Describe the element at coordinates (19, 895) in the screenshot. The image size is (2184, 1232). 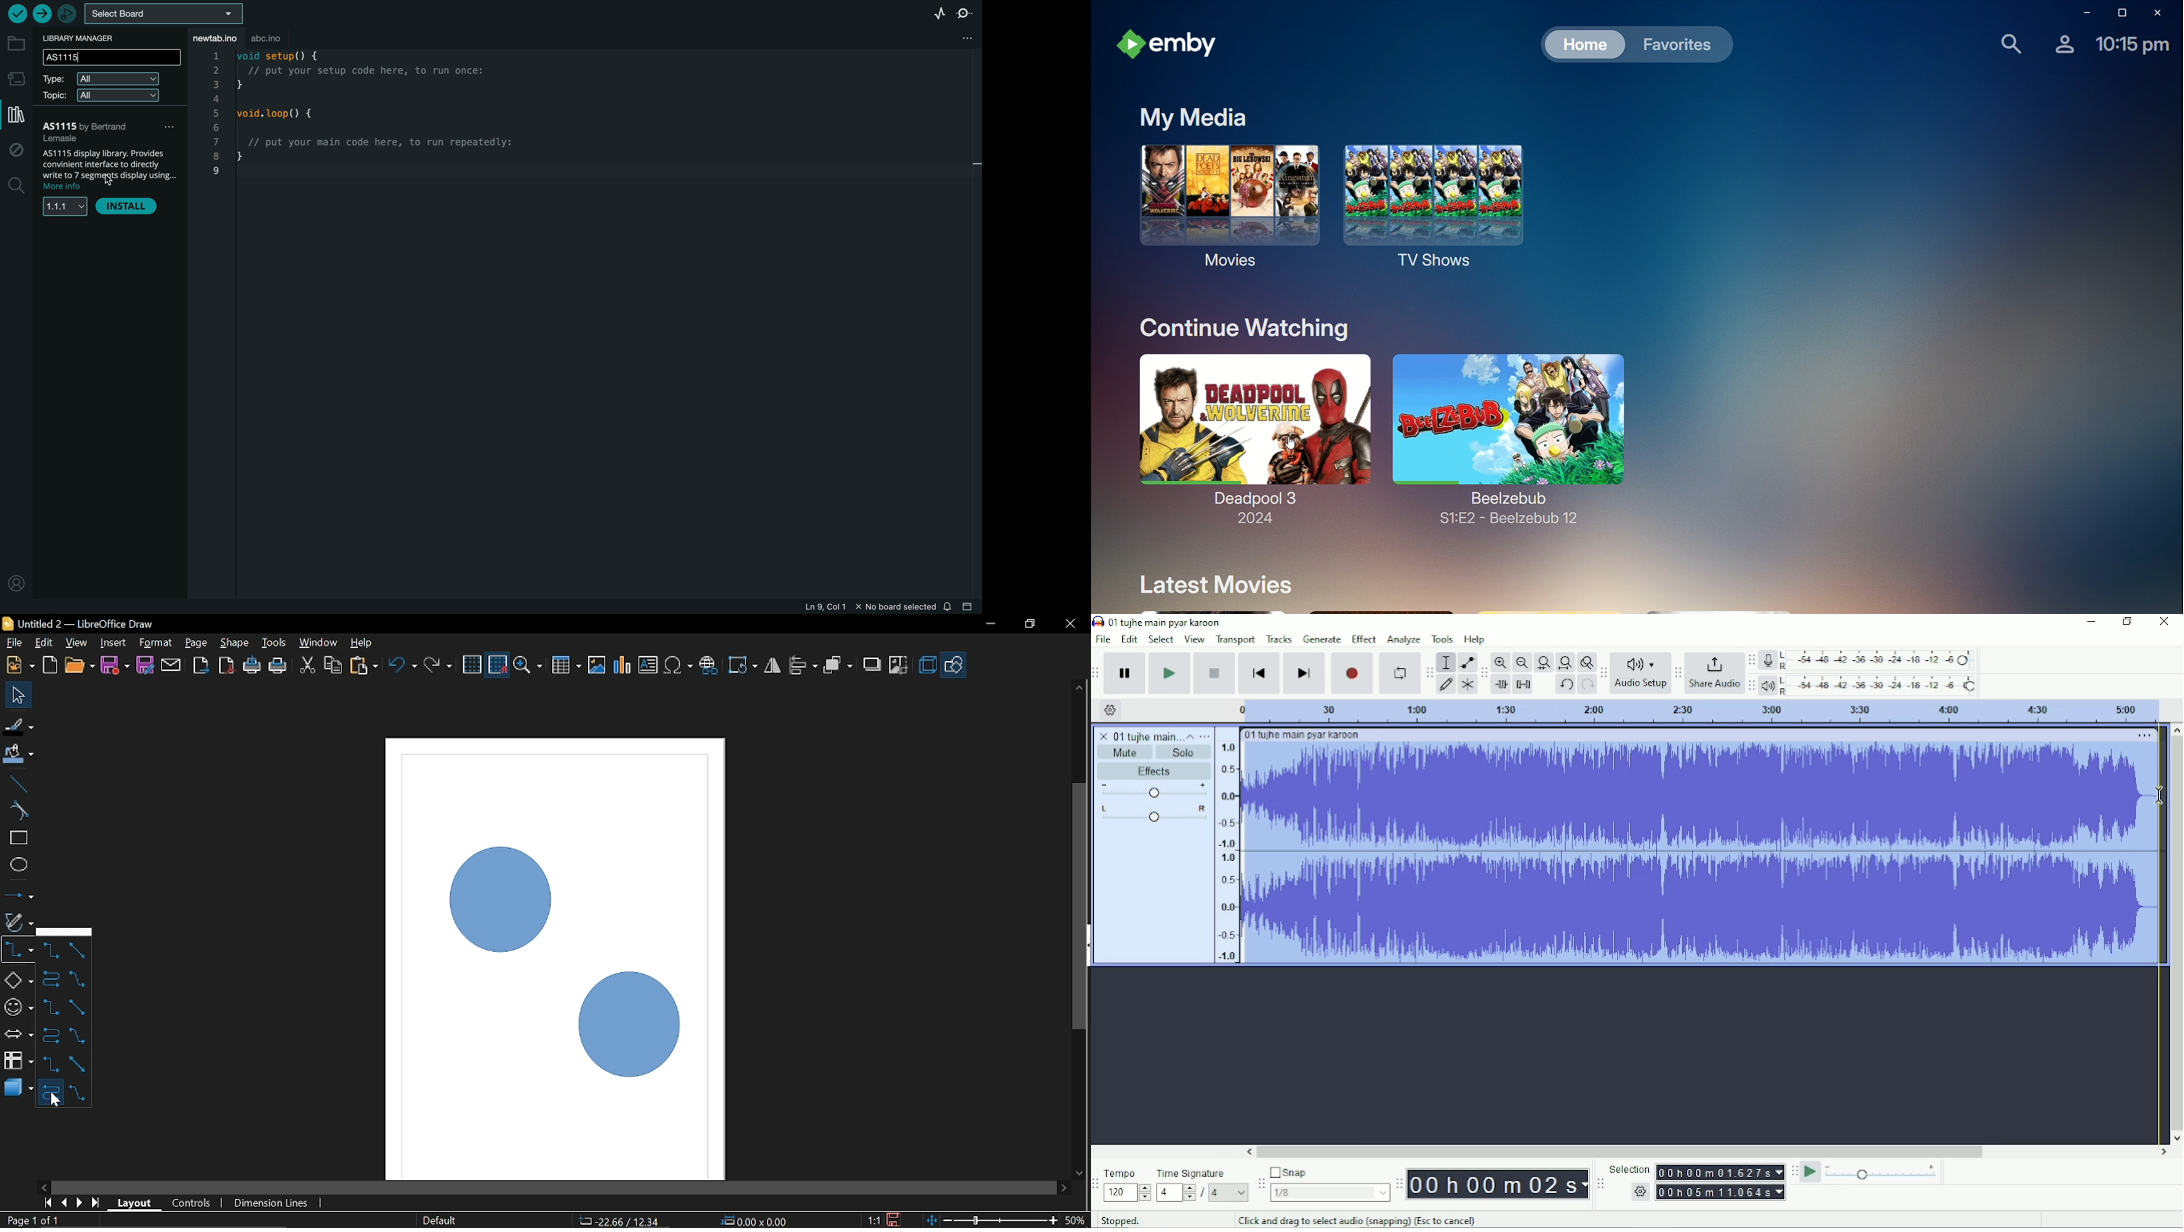
I see `Lines and arrows` at that location.